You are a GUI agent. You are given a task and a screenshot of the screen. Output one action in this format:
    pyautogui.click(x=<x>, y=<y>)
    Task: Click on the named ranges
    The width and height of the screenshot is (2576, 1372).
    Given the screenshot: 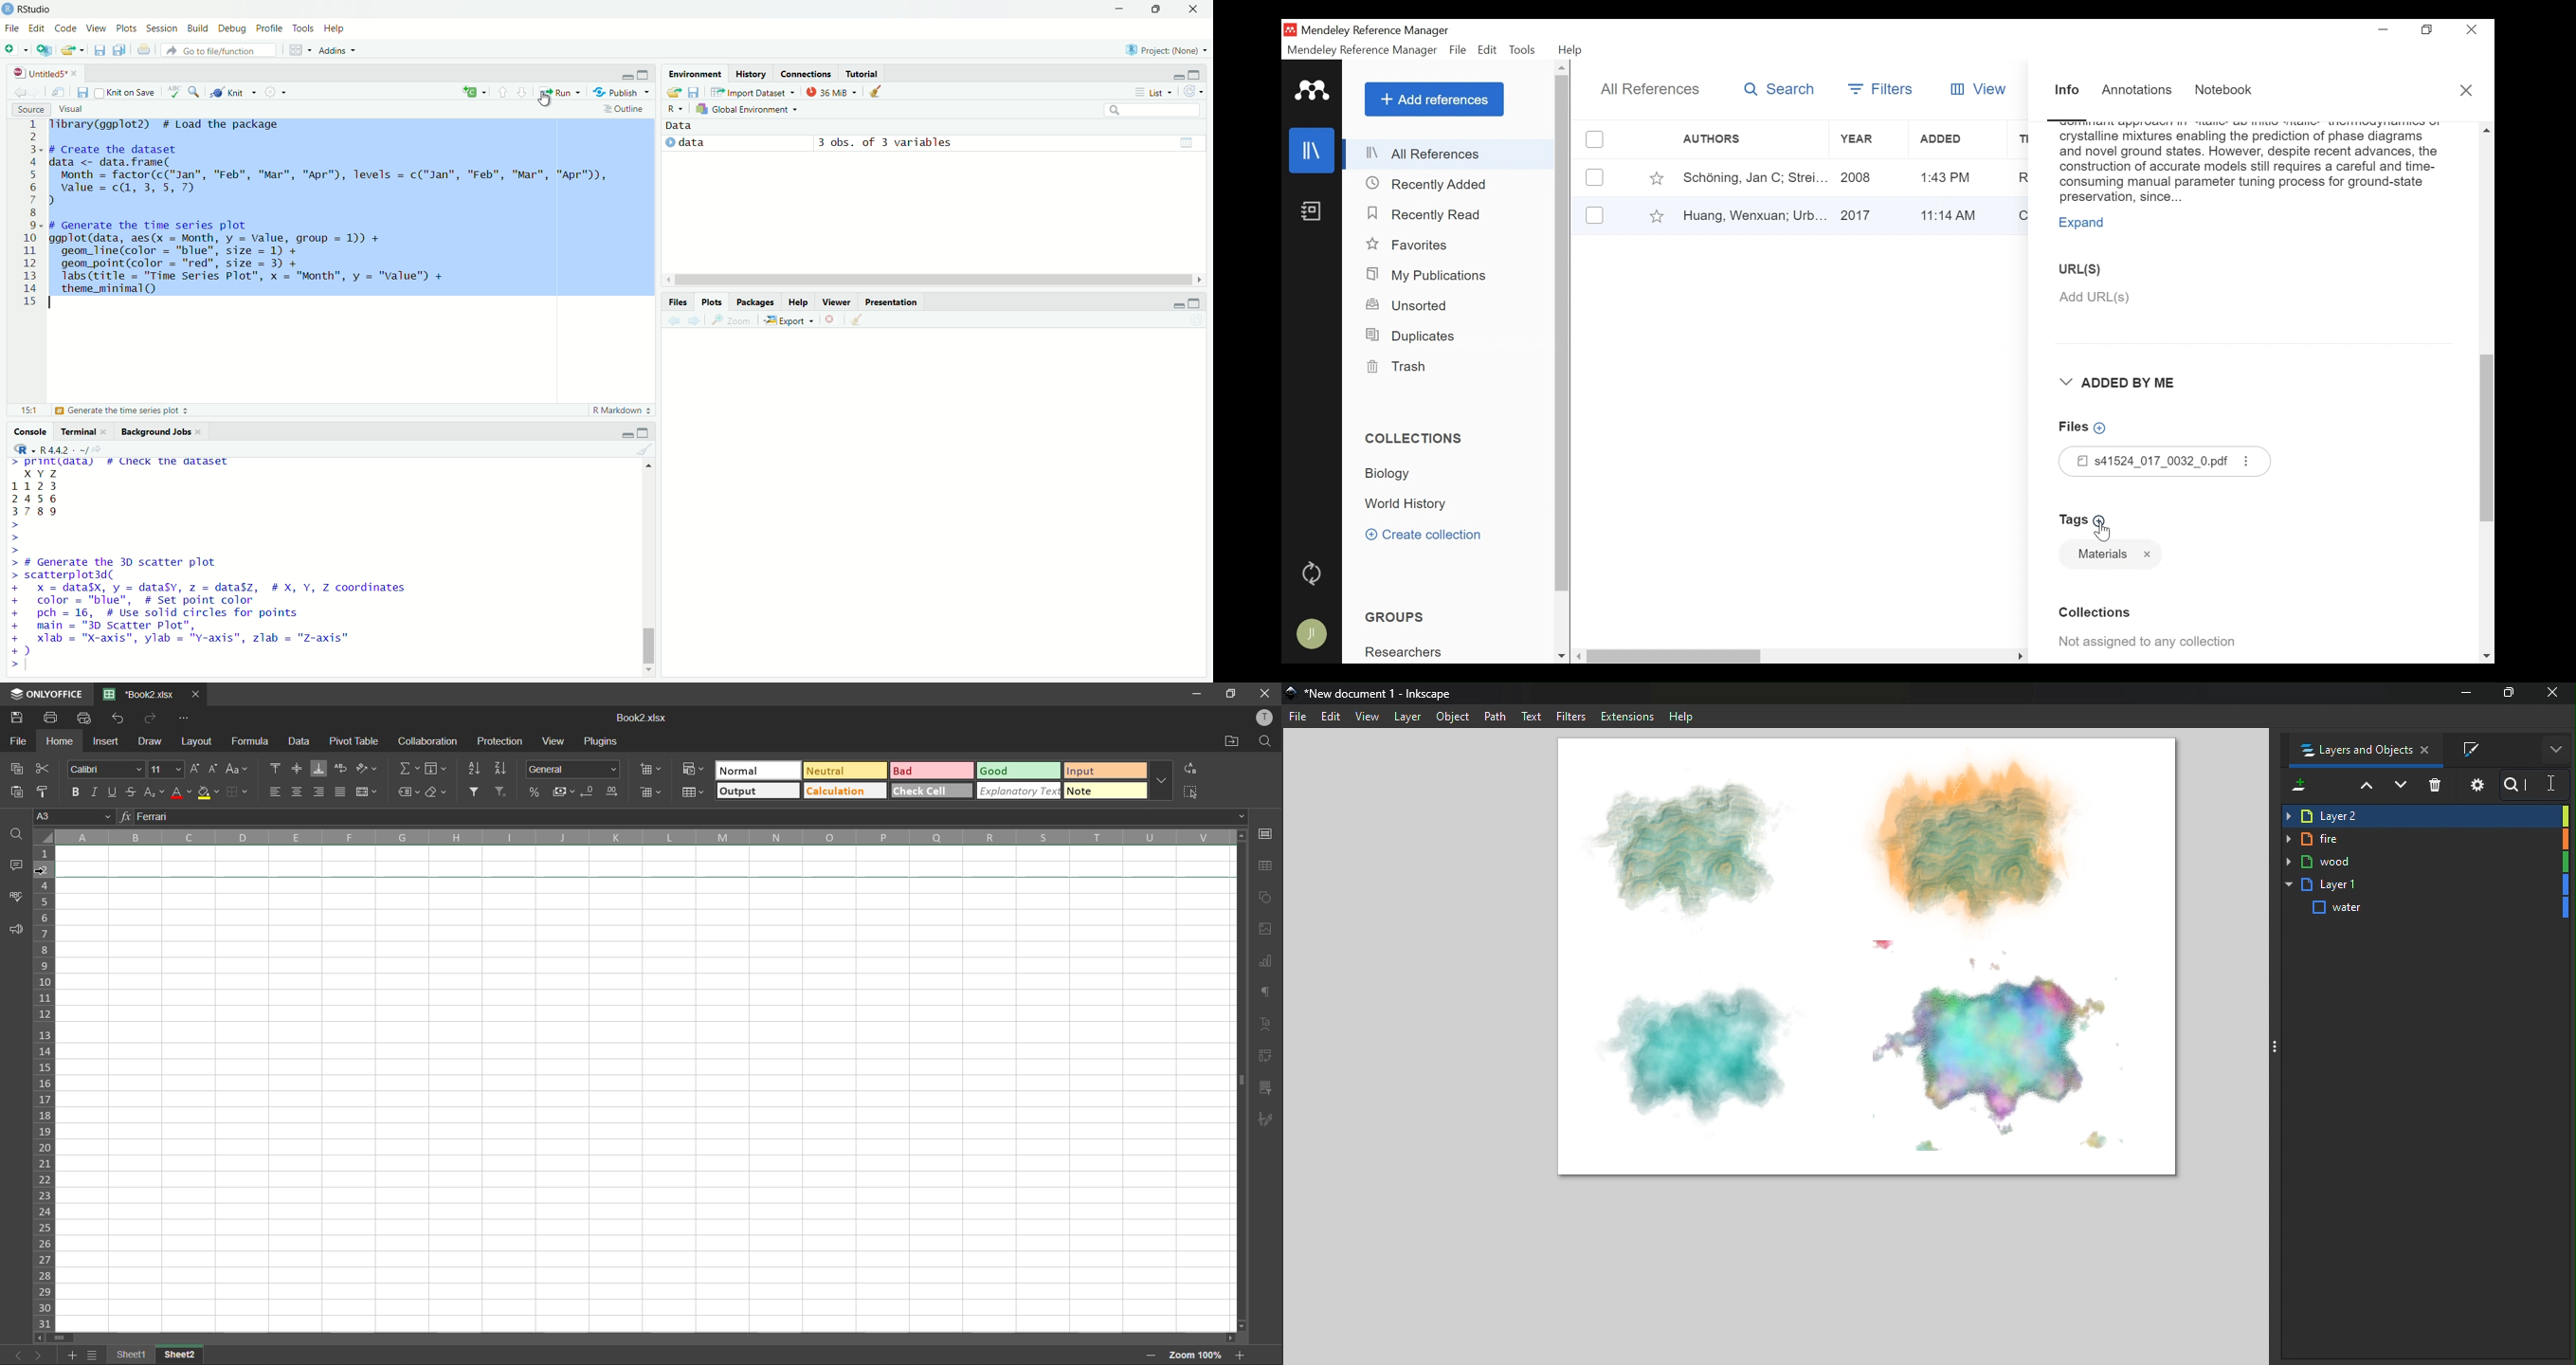 What is the action you would take?
    pyautogui.click(x=403, y=792)
    